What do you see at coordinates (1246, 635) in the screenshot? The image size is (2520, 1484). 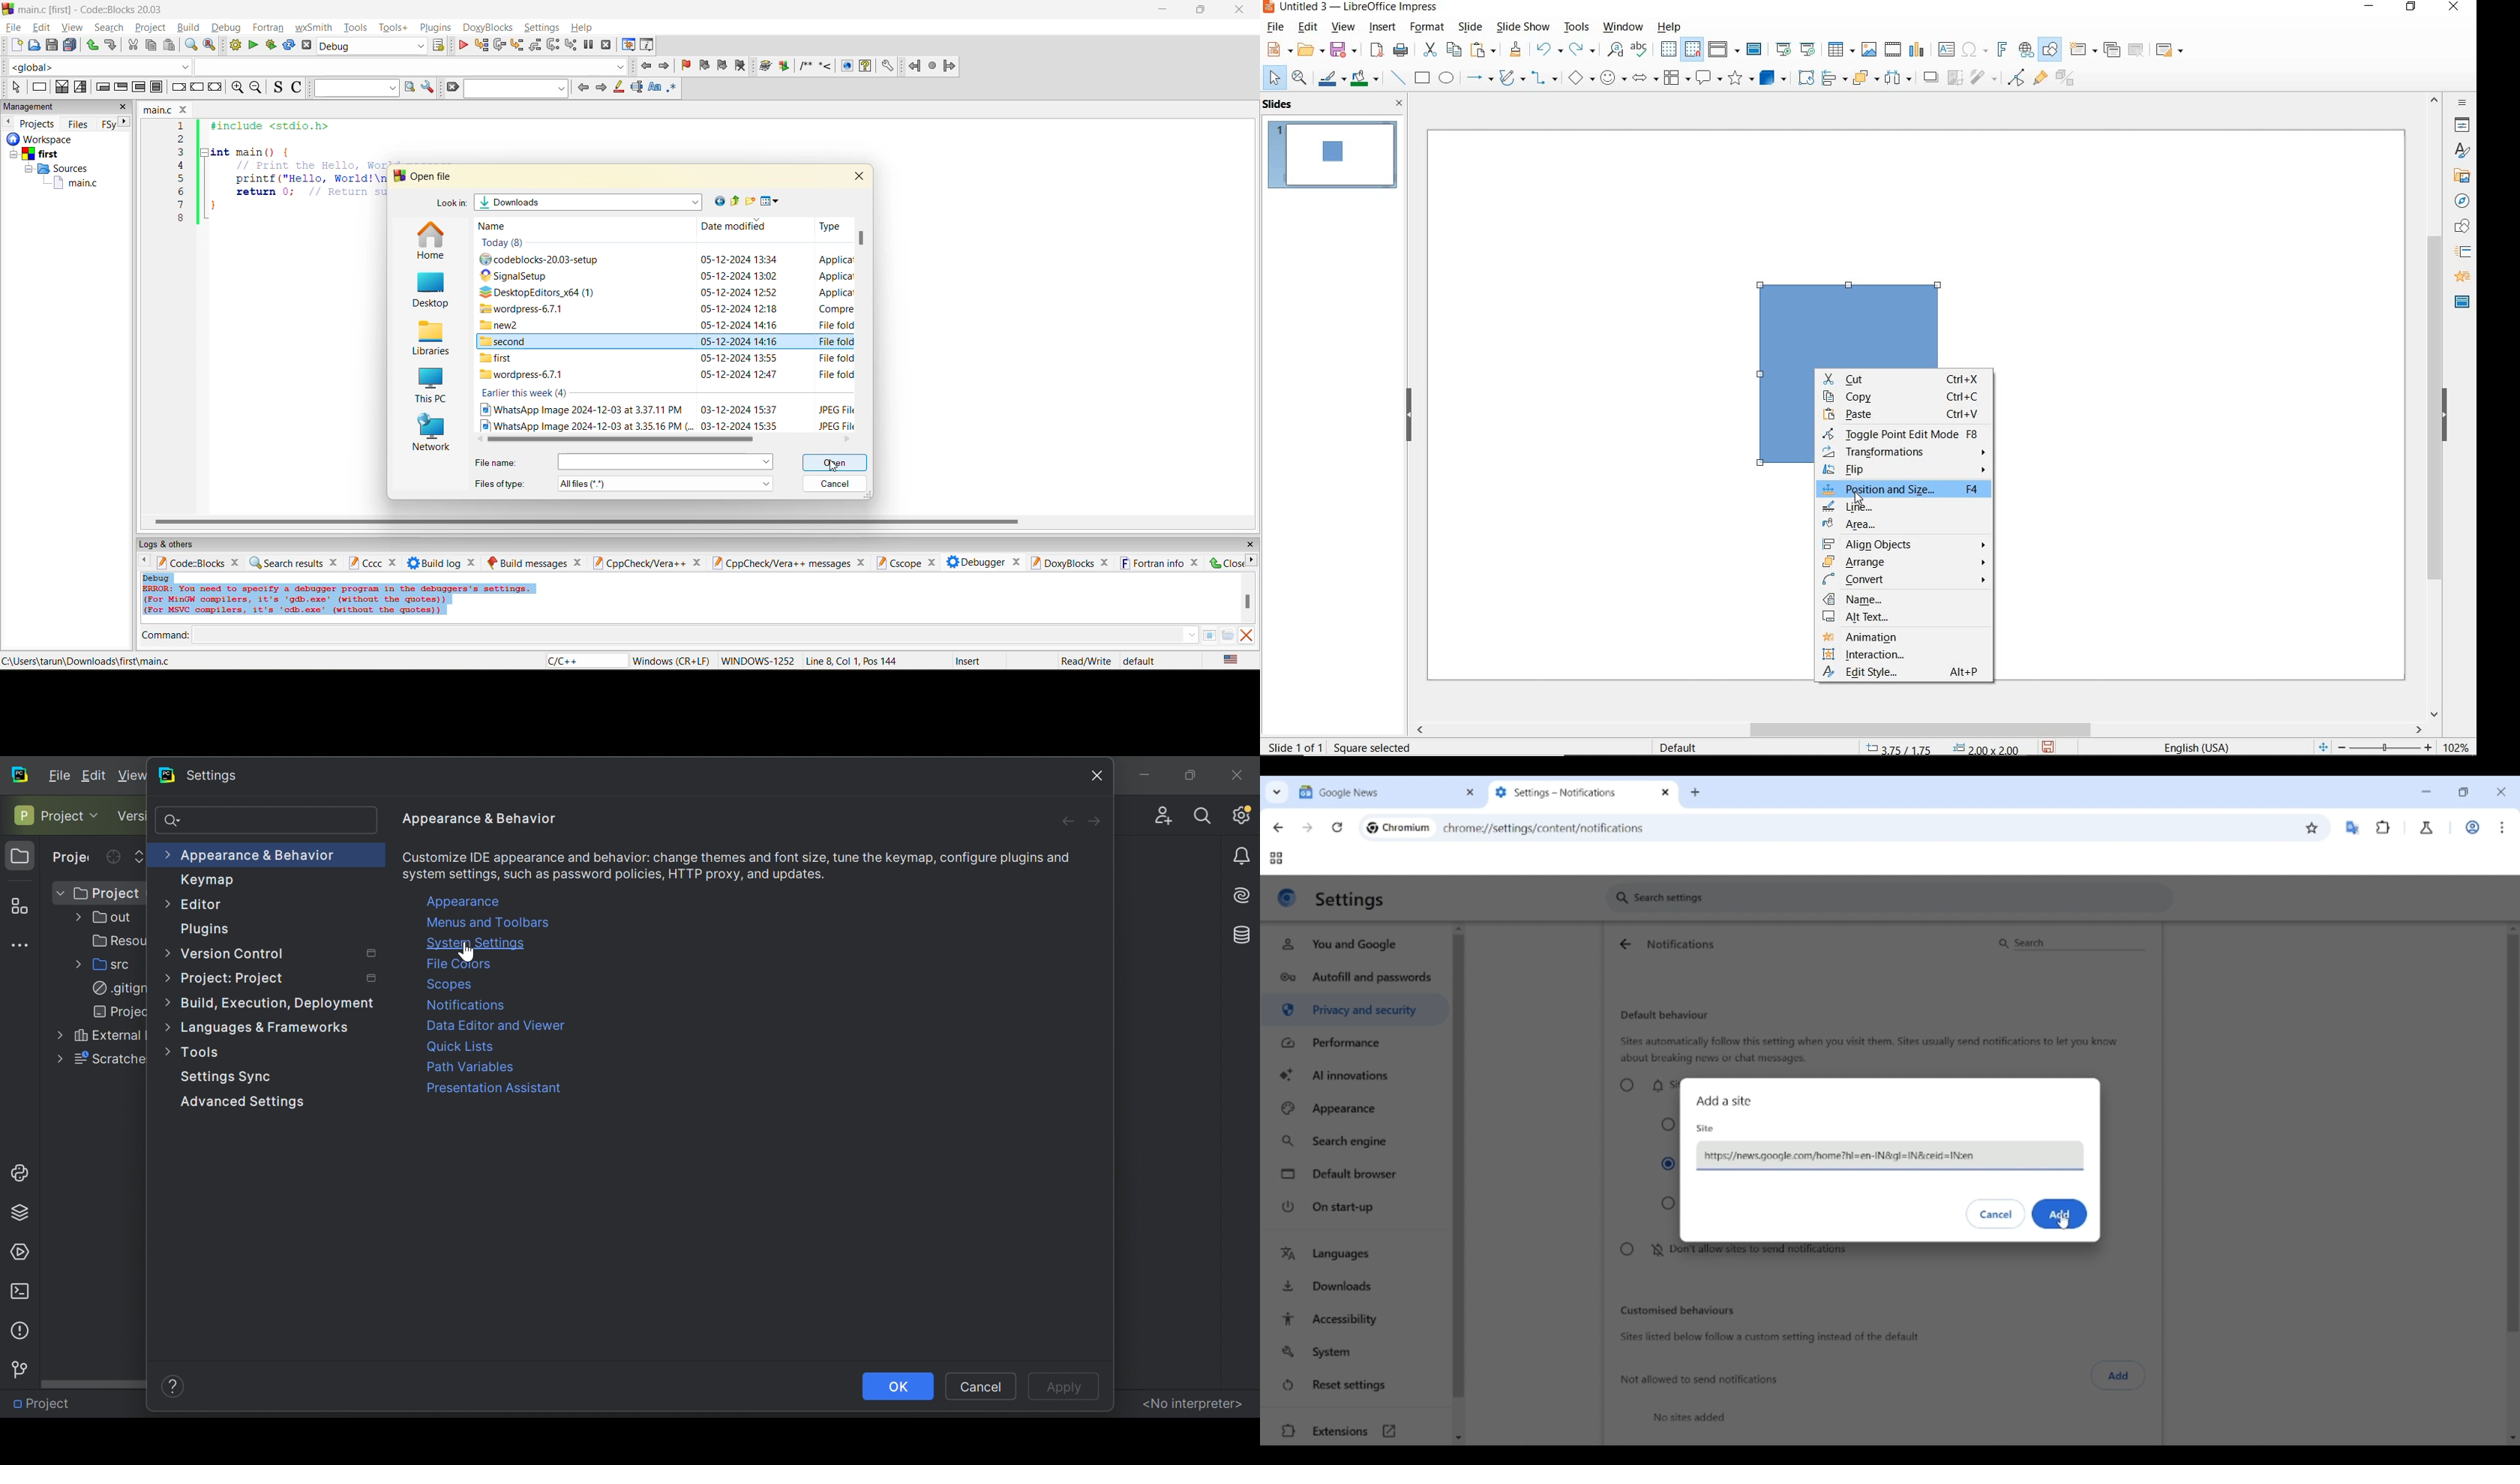 I see `clear output window` at bounding box center [1246, 635].